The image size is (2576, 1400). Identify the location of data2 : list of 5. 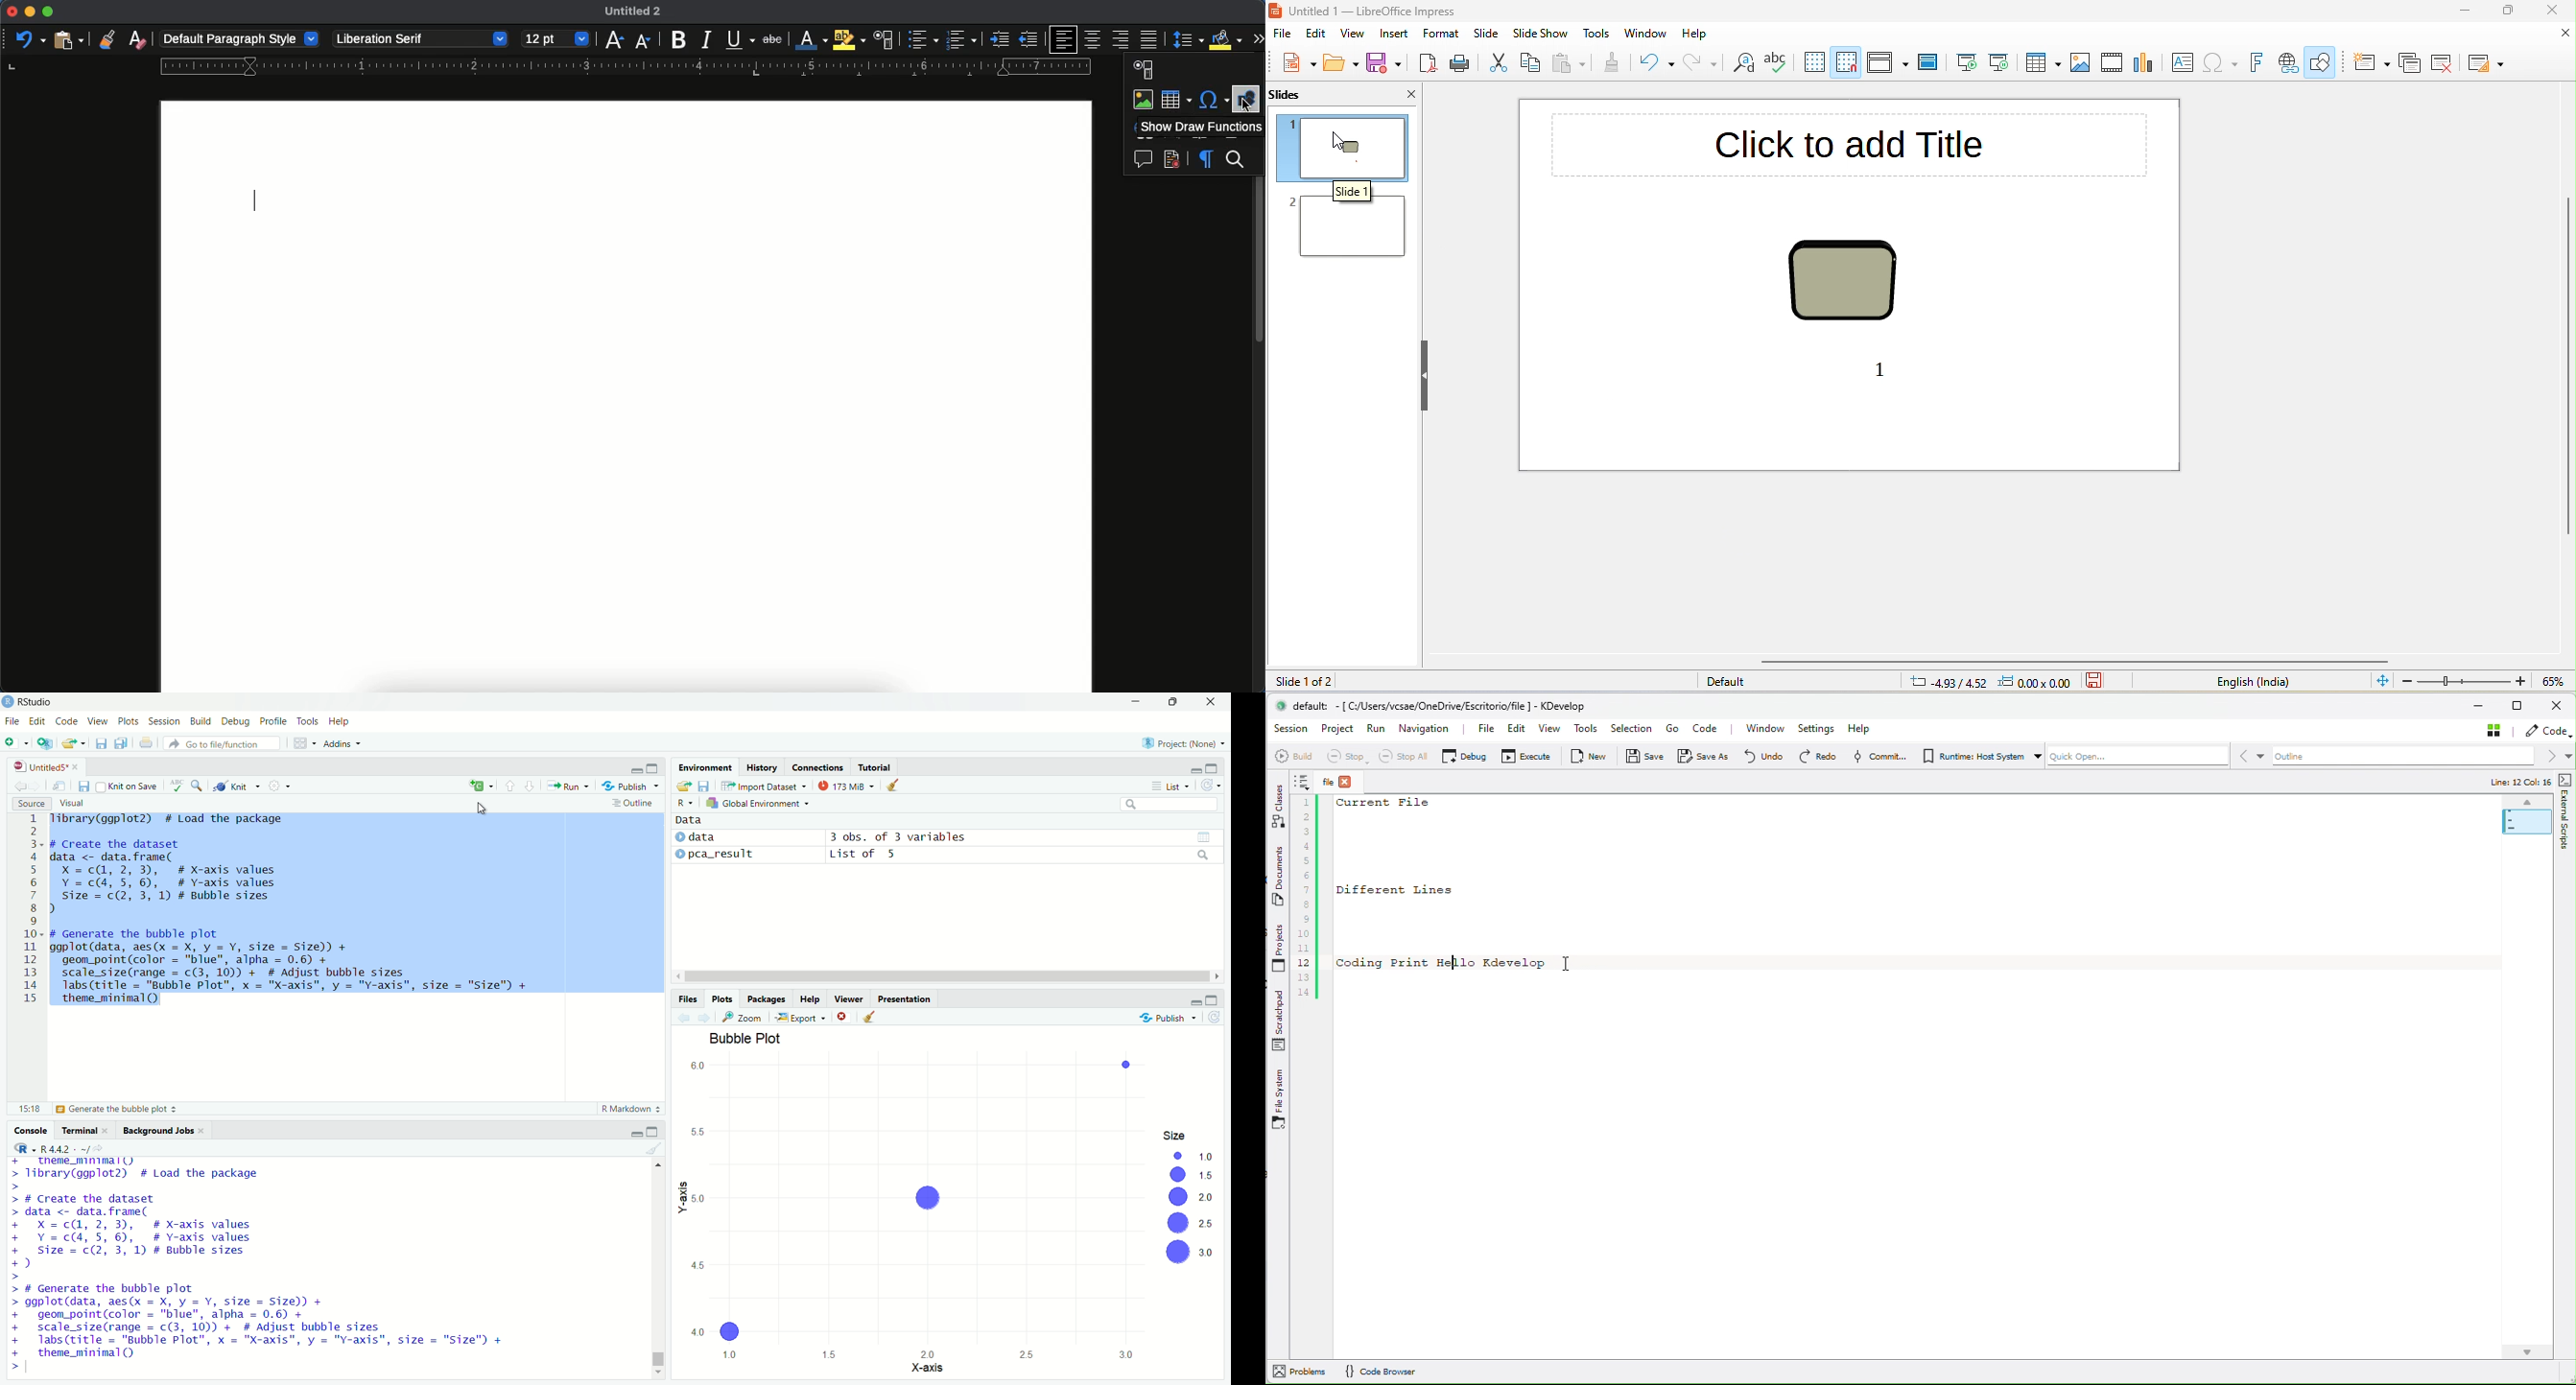
(1024, 855).